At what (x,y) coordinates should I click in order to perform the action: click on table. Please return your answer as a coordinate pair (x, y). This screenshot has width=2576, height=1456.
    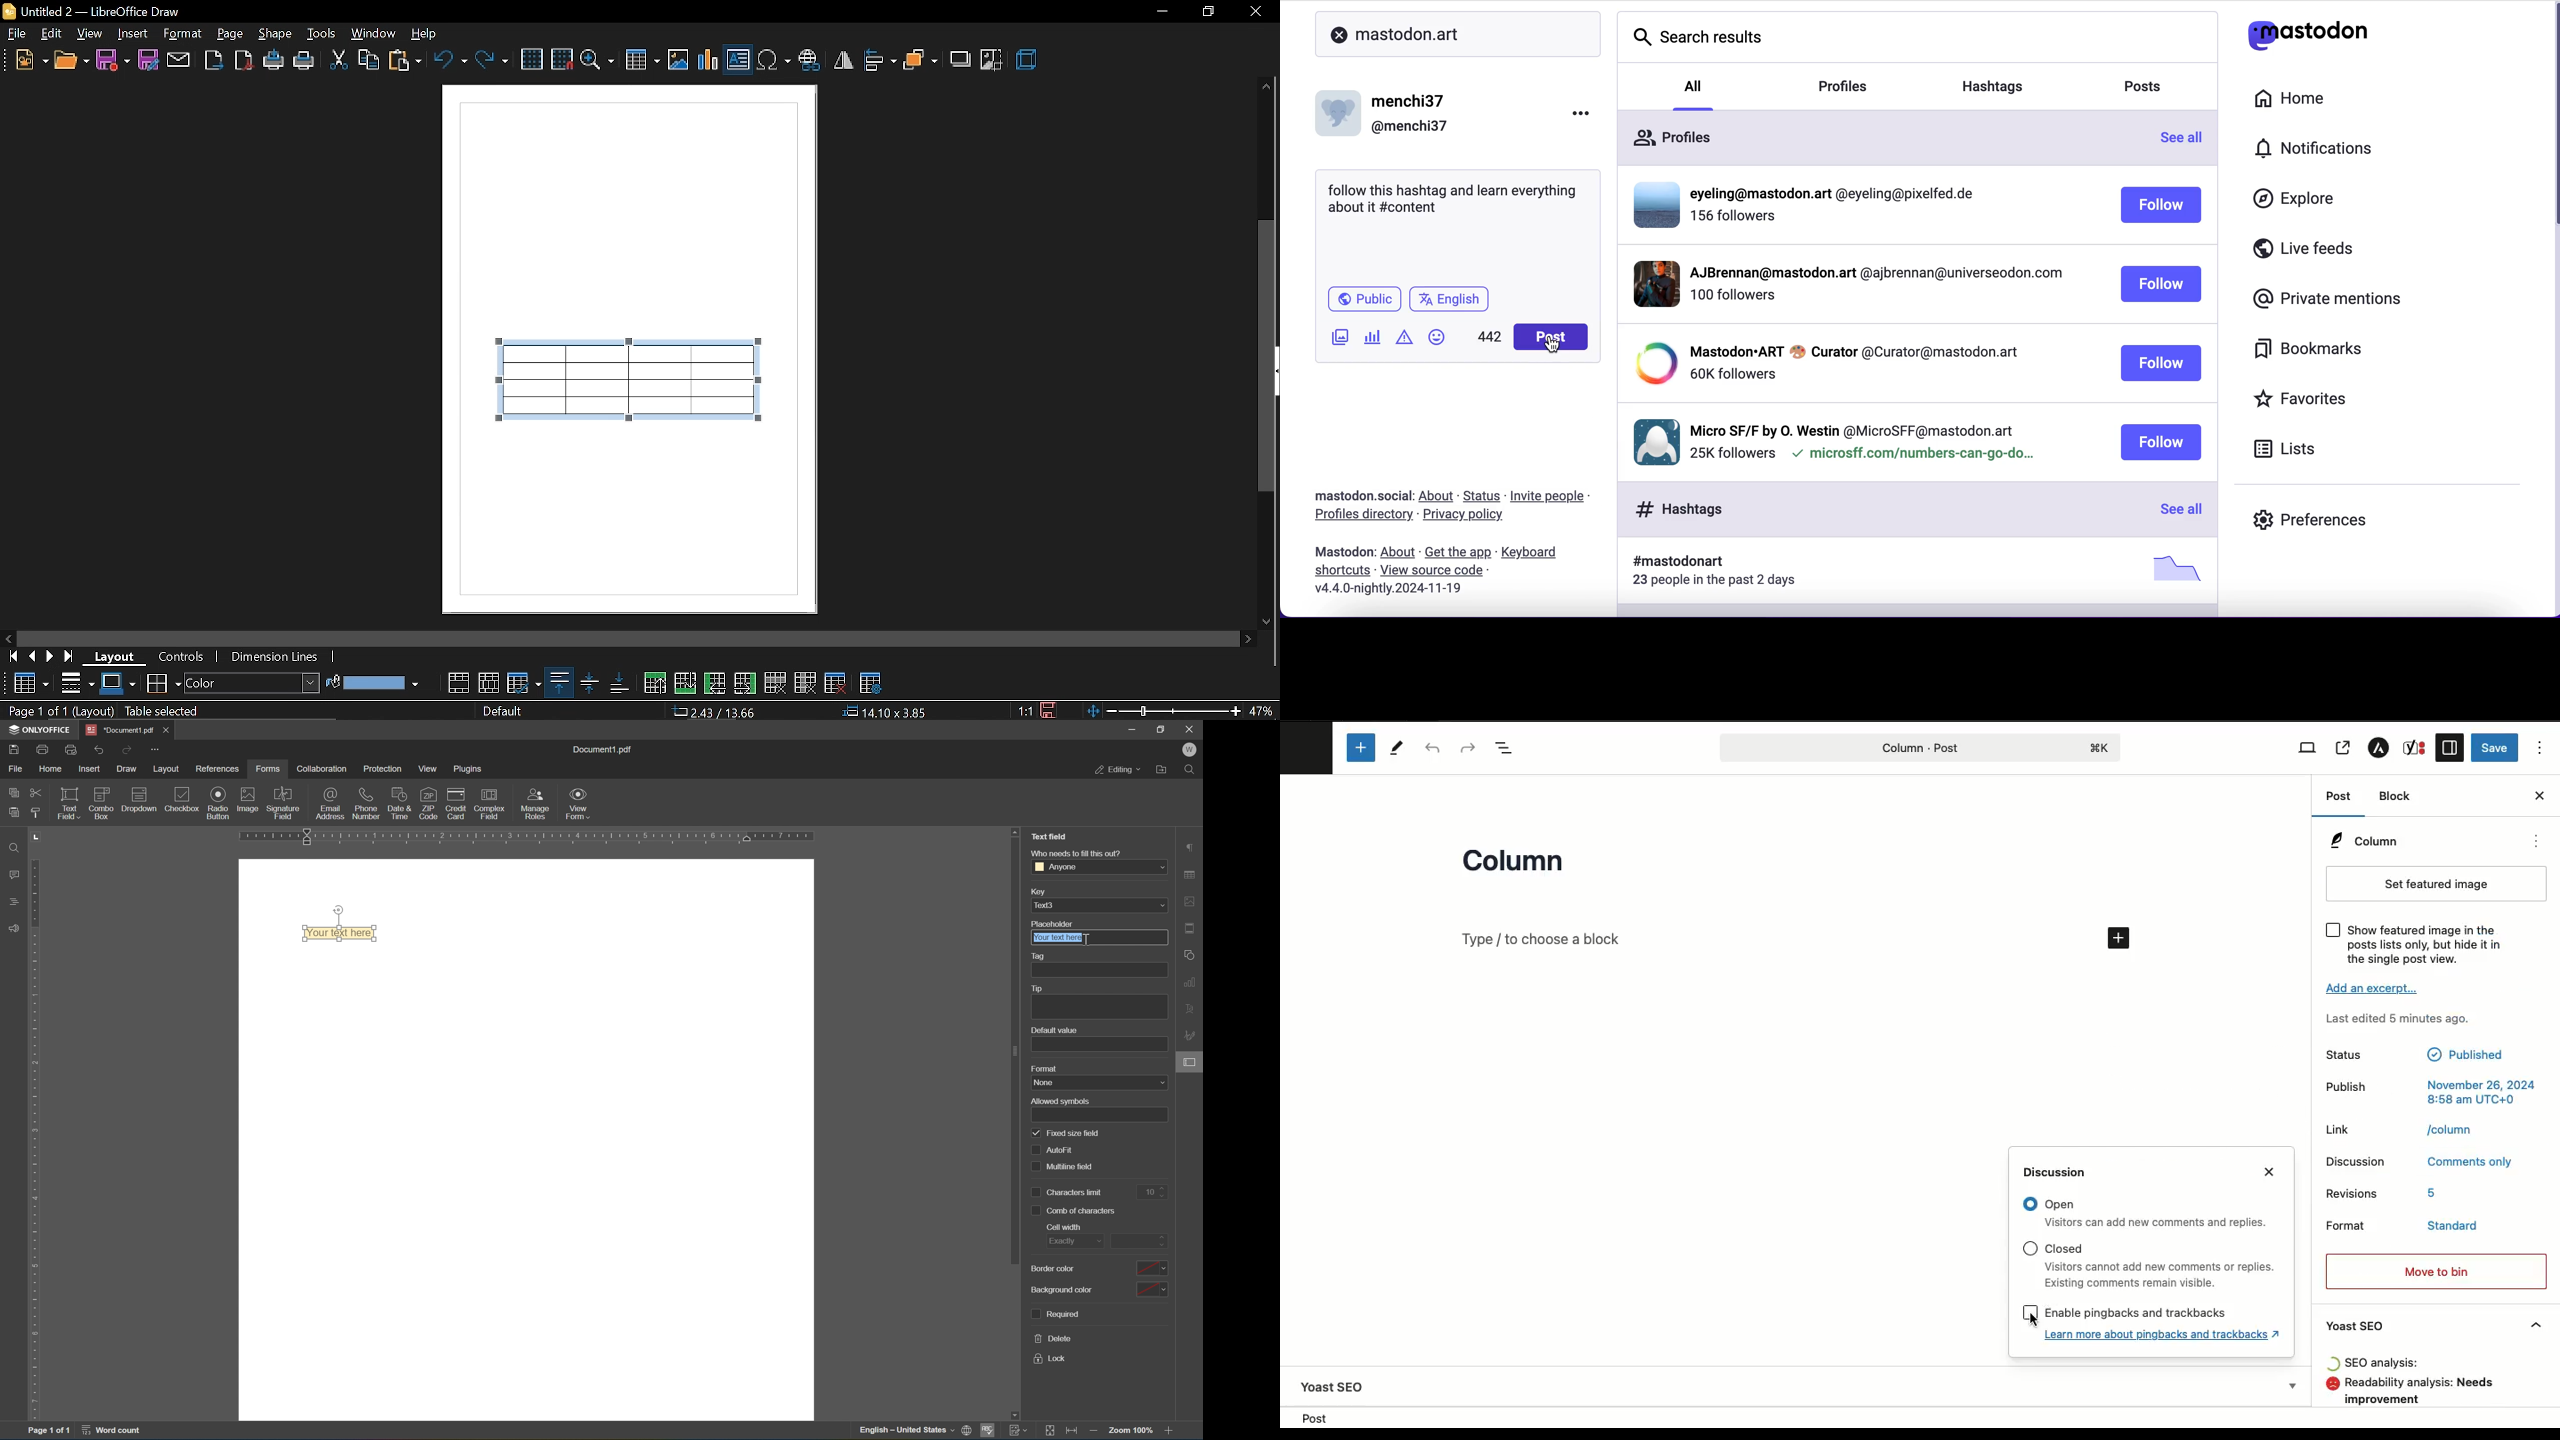
    Looking at the image, I should click on (627, 376).